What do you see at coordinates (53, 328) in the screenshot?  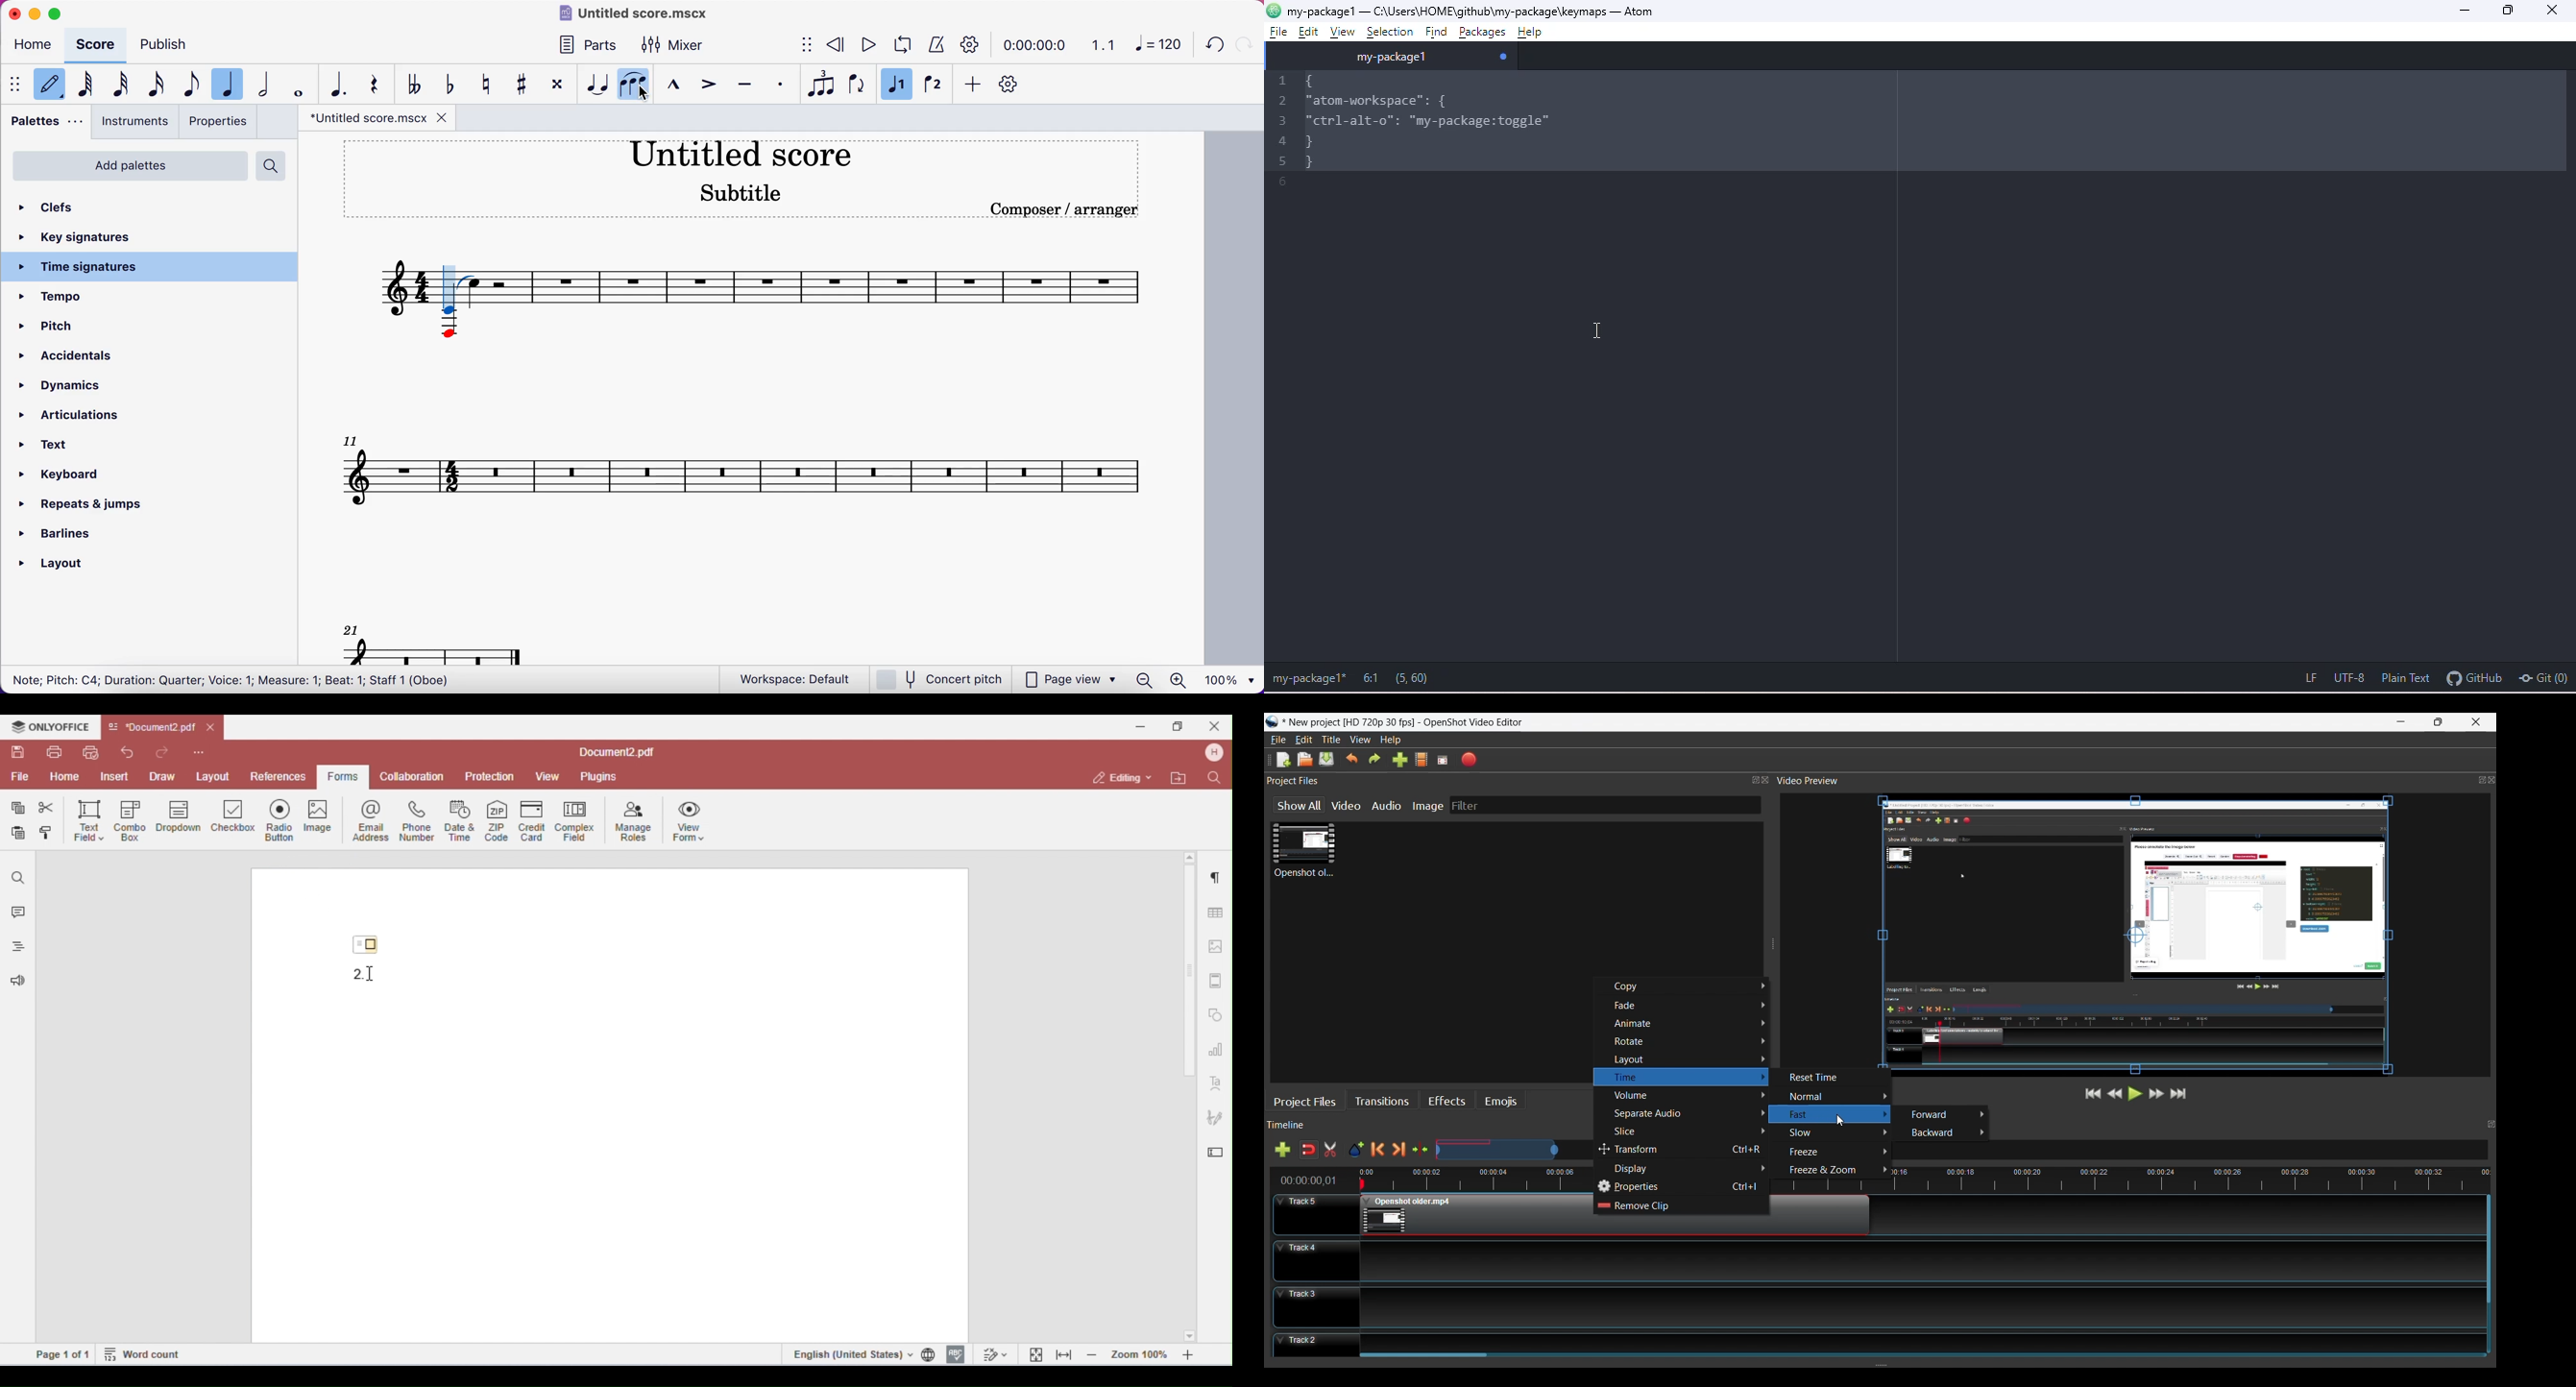 I see `pitch` at bounding box center [53, 328].